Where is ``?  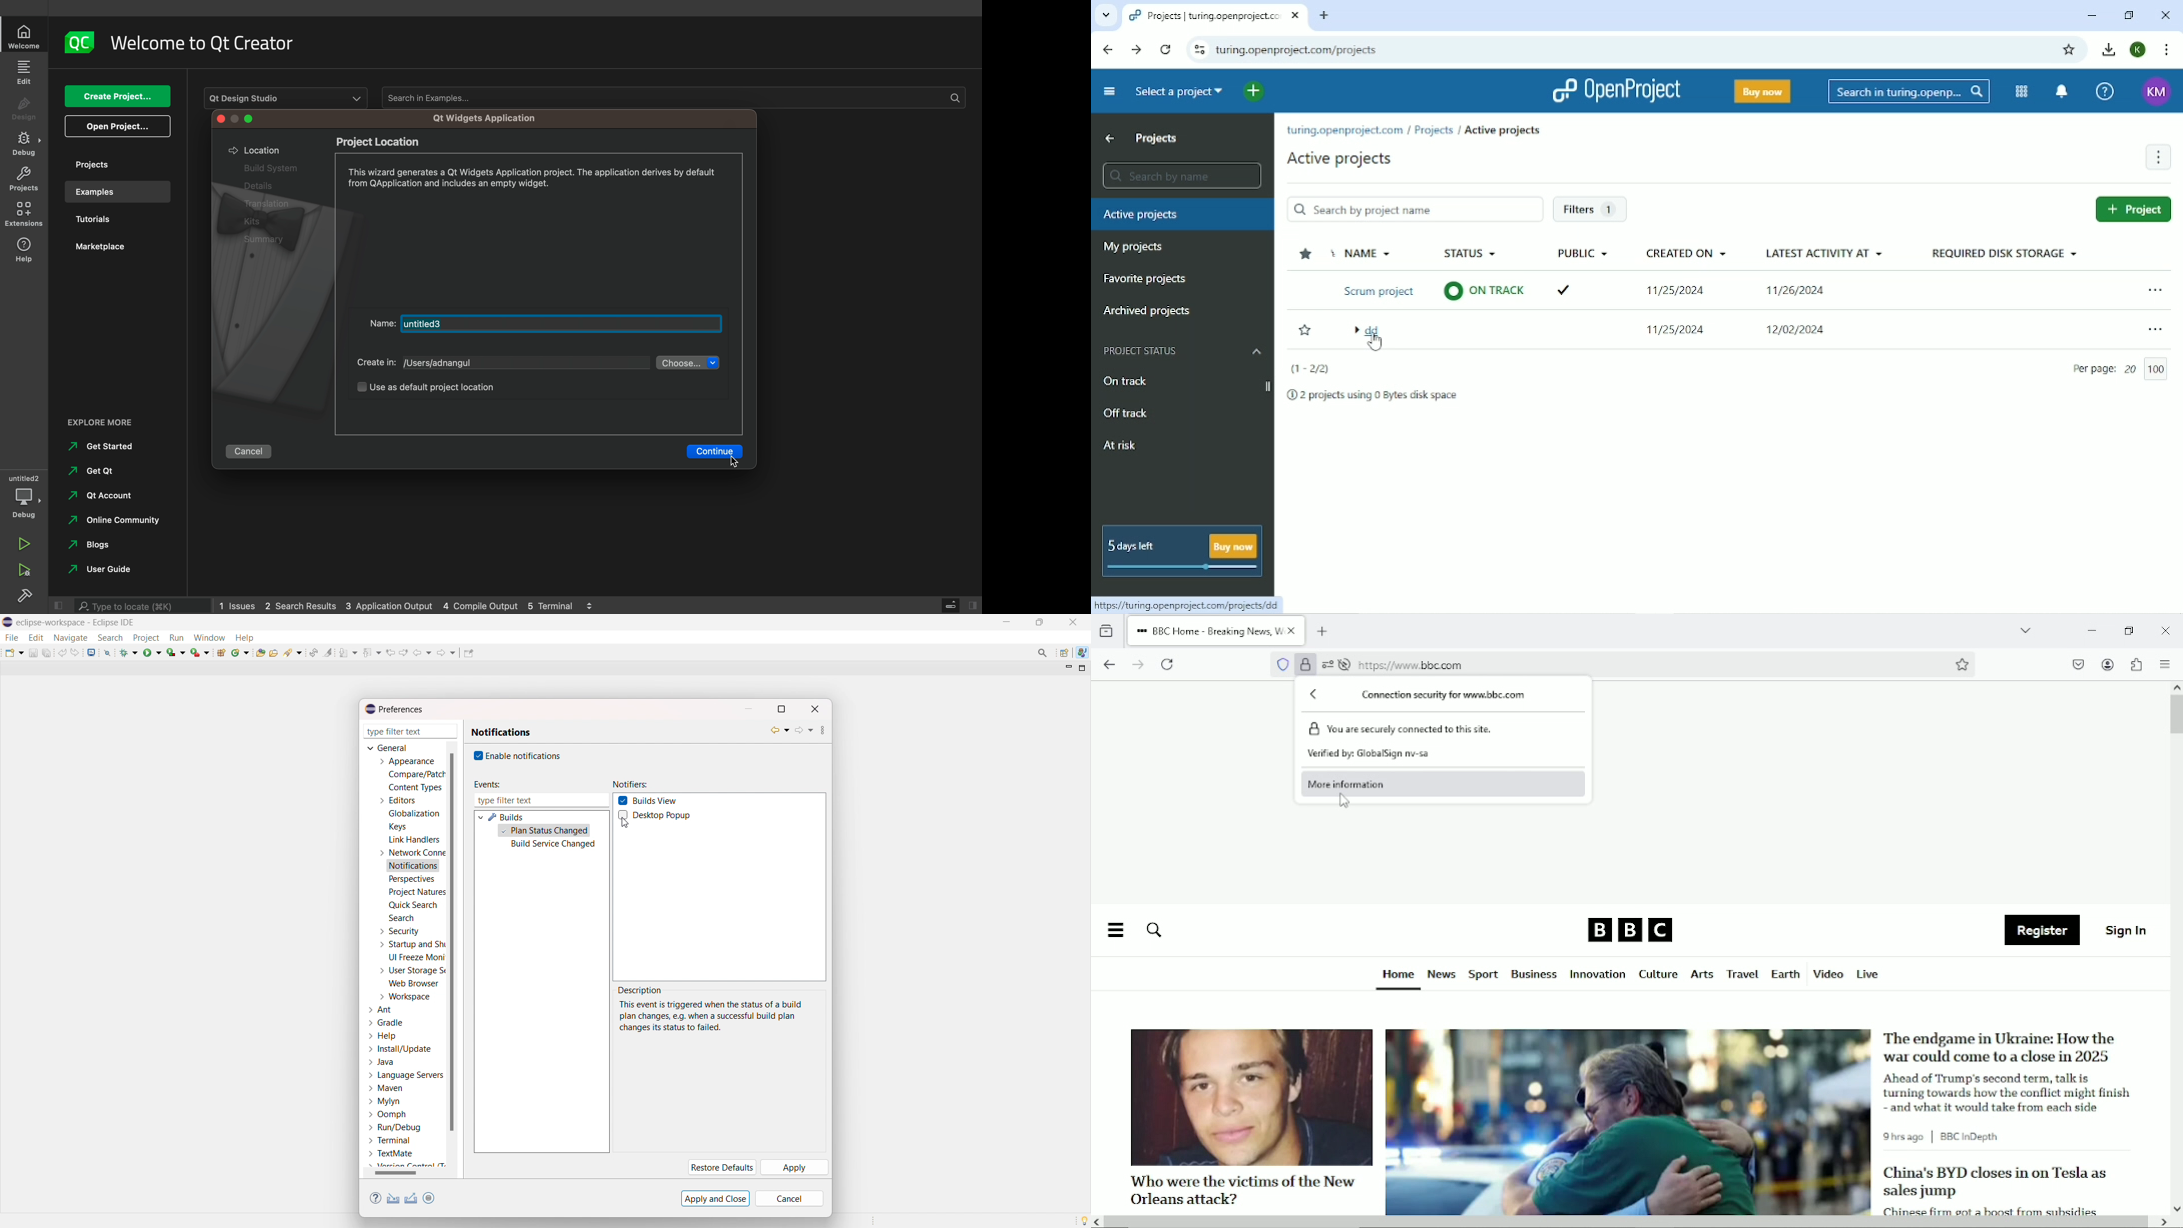
 is located at coordinates (24, 144).